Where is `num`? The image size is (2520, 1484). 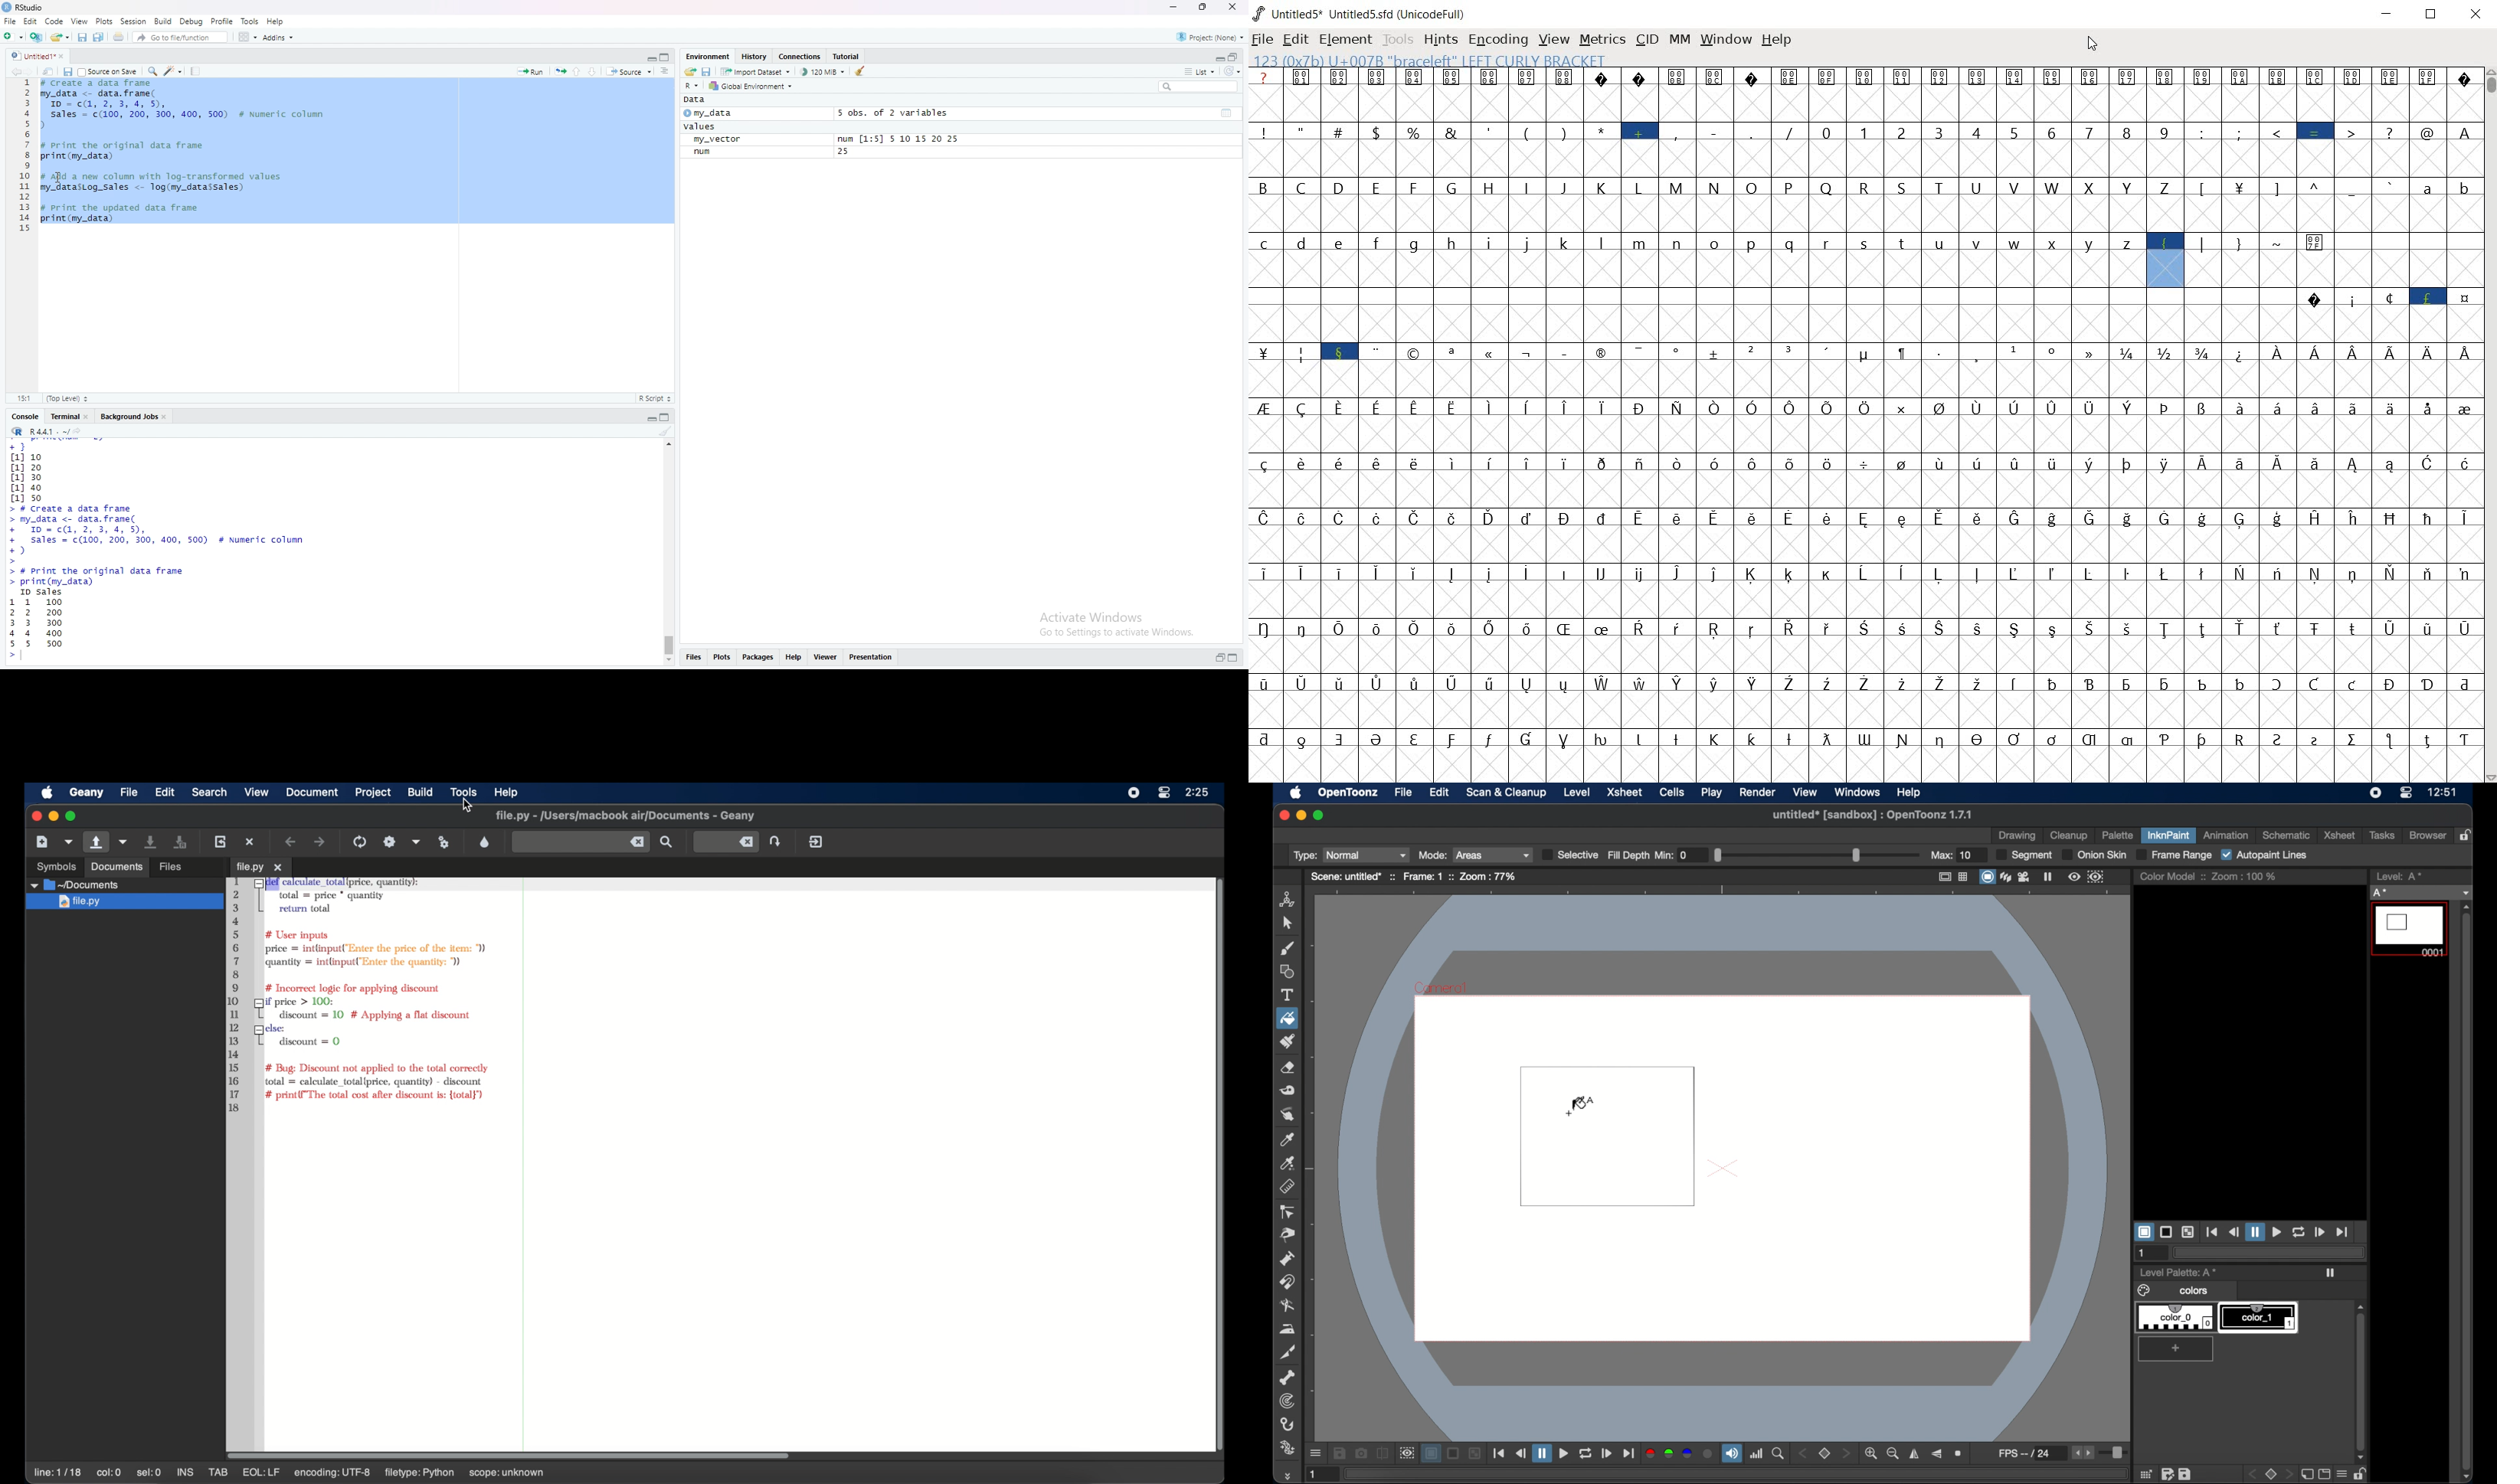
num is located at coordinates (704, 153).